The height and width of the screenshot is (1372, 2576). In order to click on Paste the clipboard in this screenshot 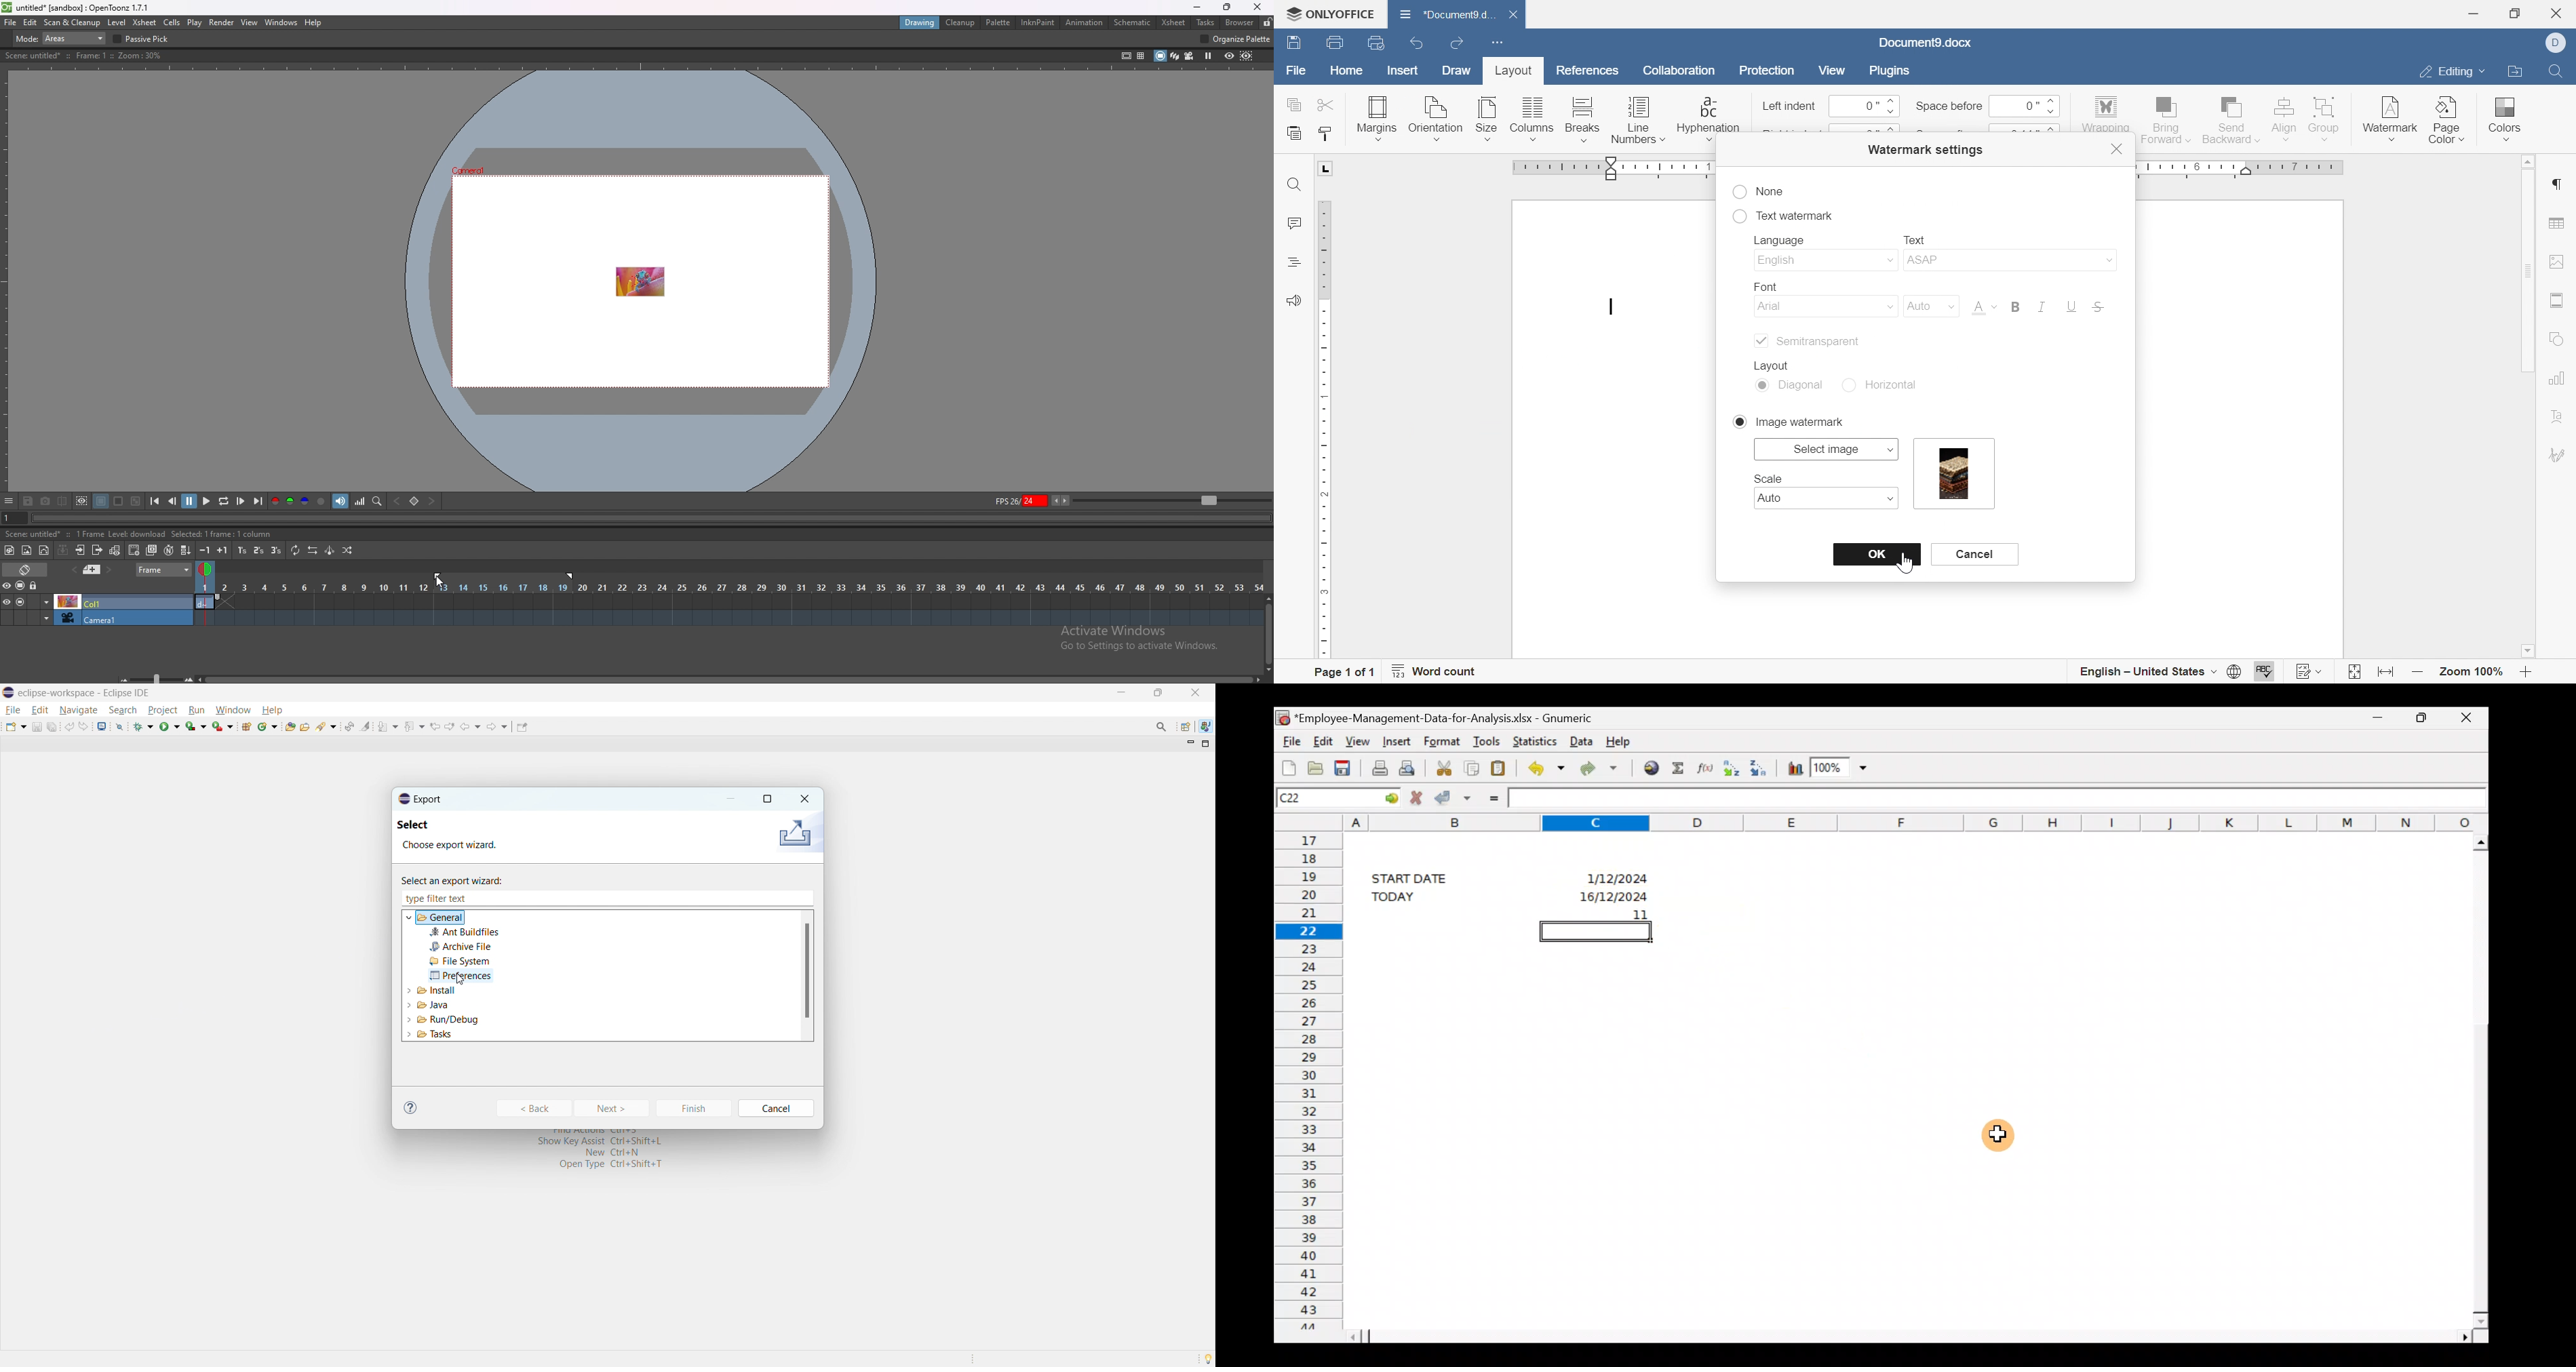, I will do `click(1501, 766)`.